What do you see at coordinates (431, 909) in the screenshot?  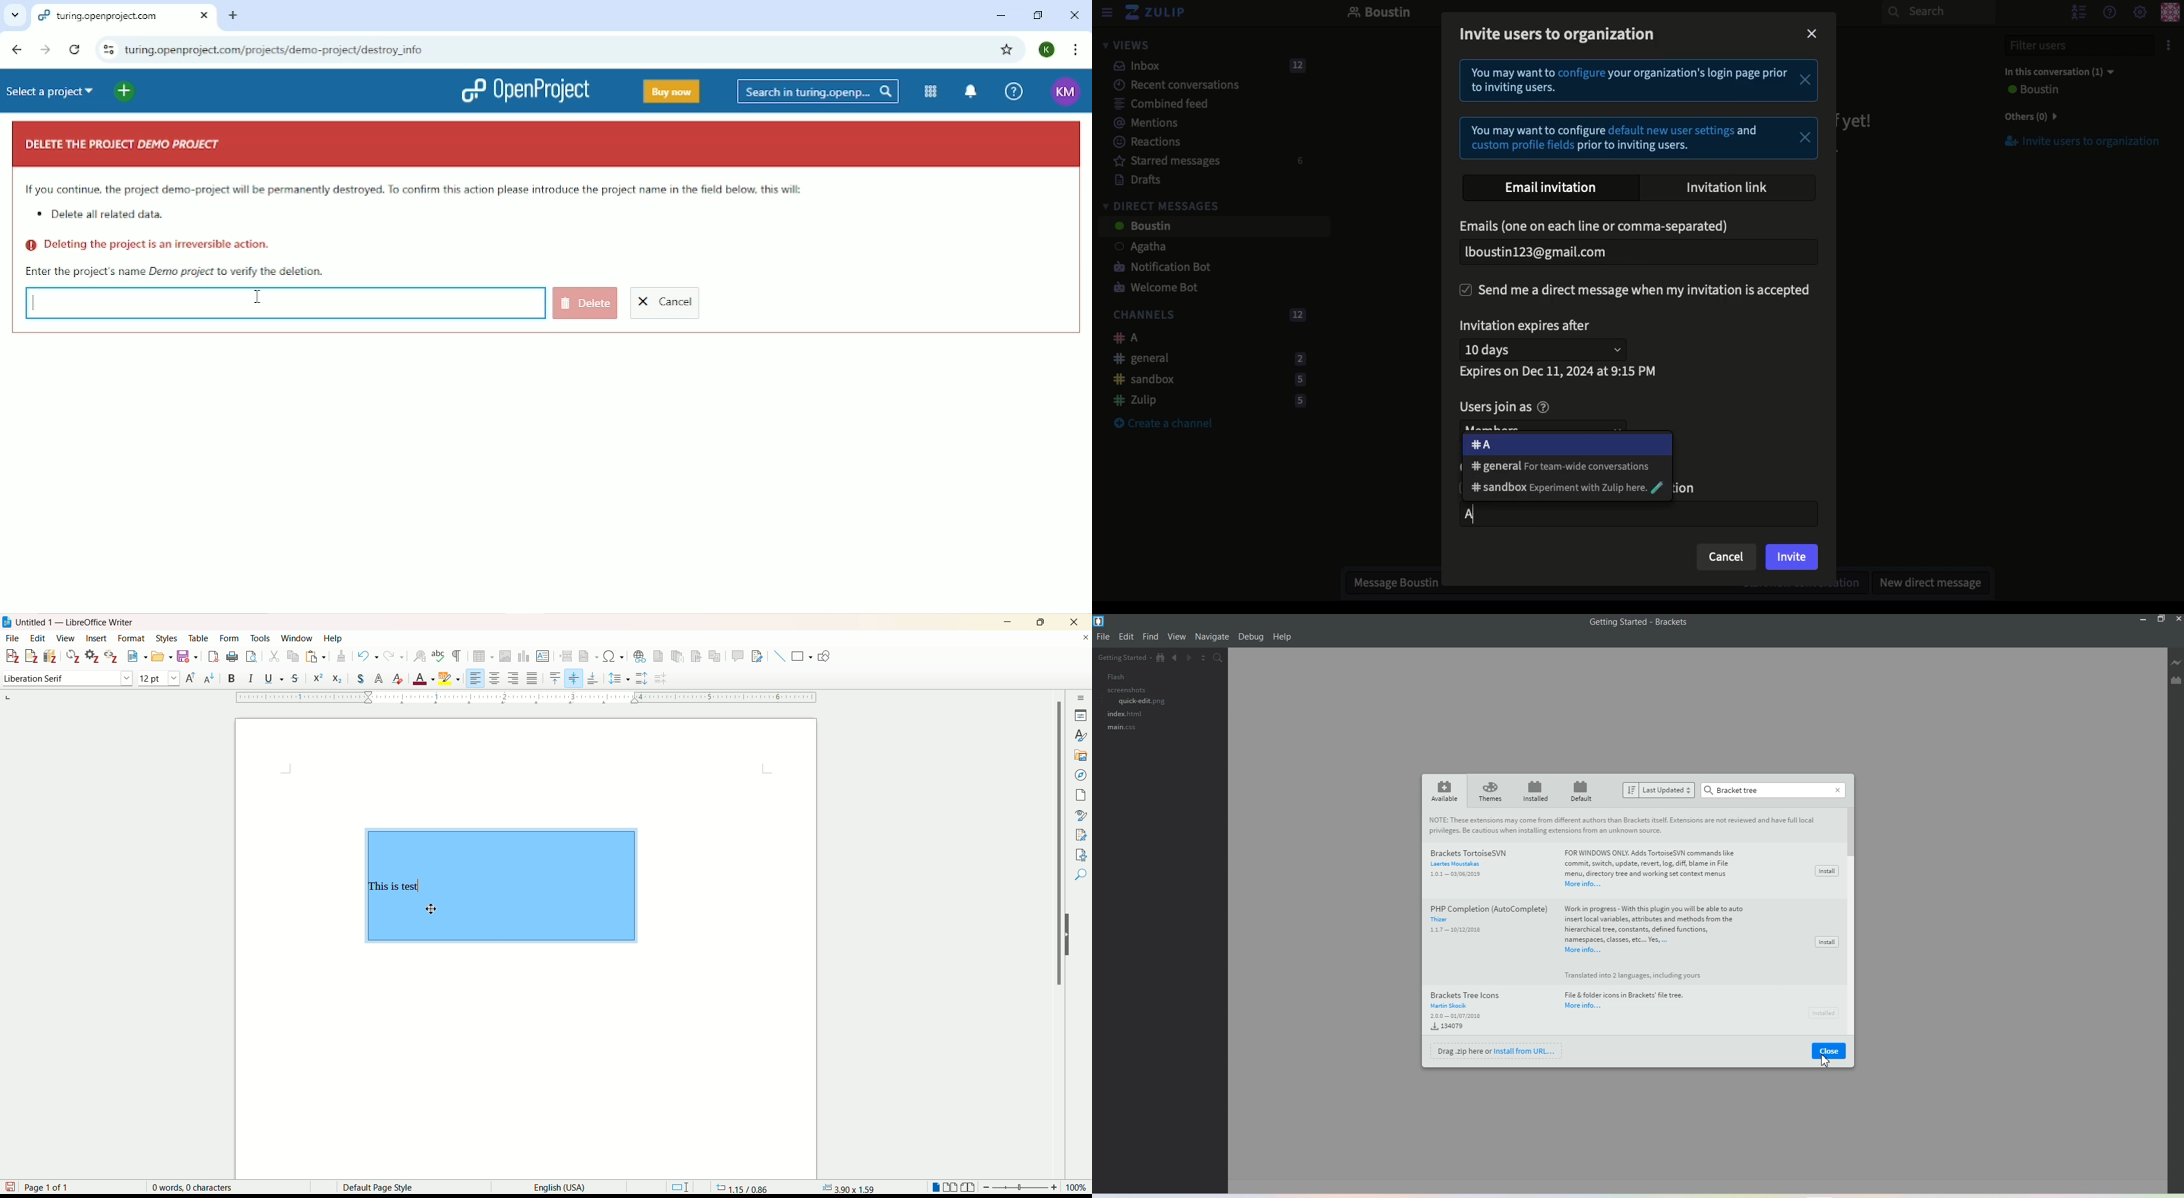 I see `cursor` at bounding box center [431, 909].